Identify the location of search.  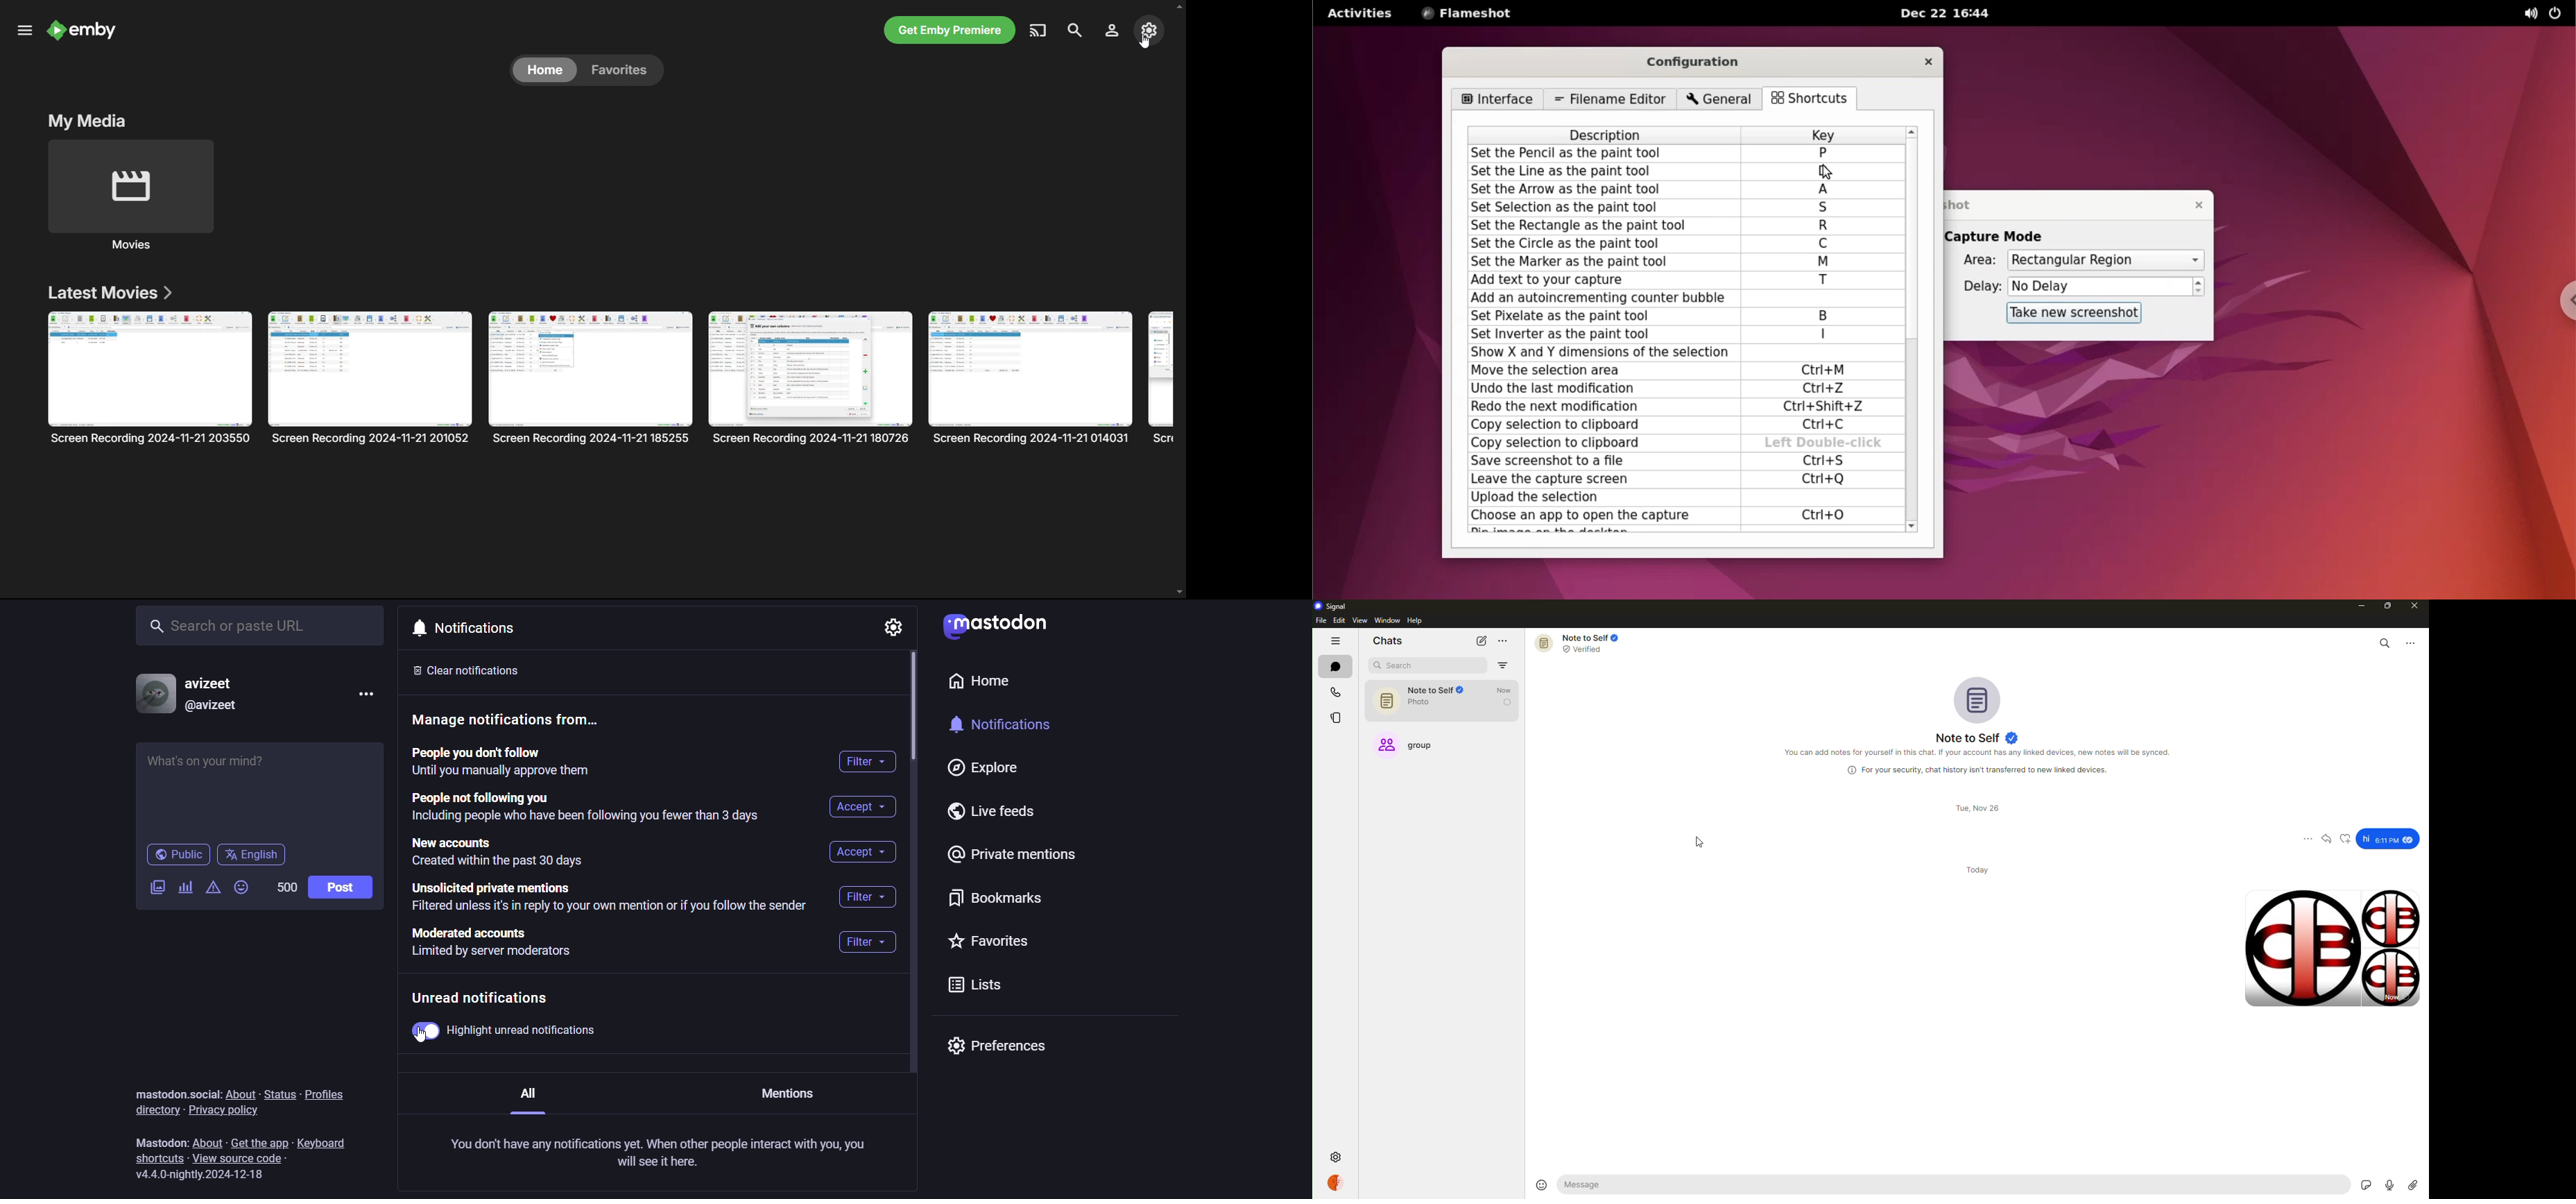
(1412, 664).